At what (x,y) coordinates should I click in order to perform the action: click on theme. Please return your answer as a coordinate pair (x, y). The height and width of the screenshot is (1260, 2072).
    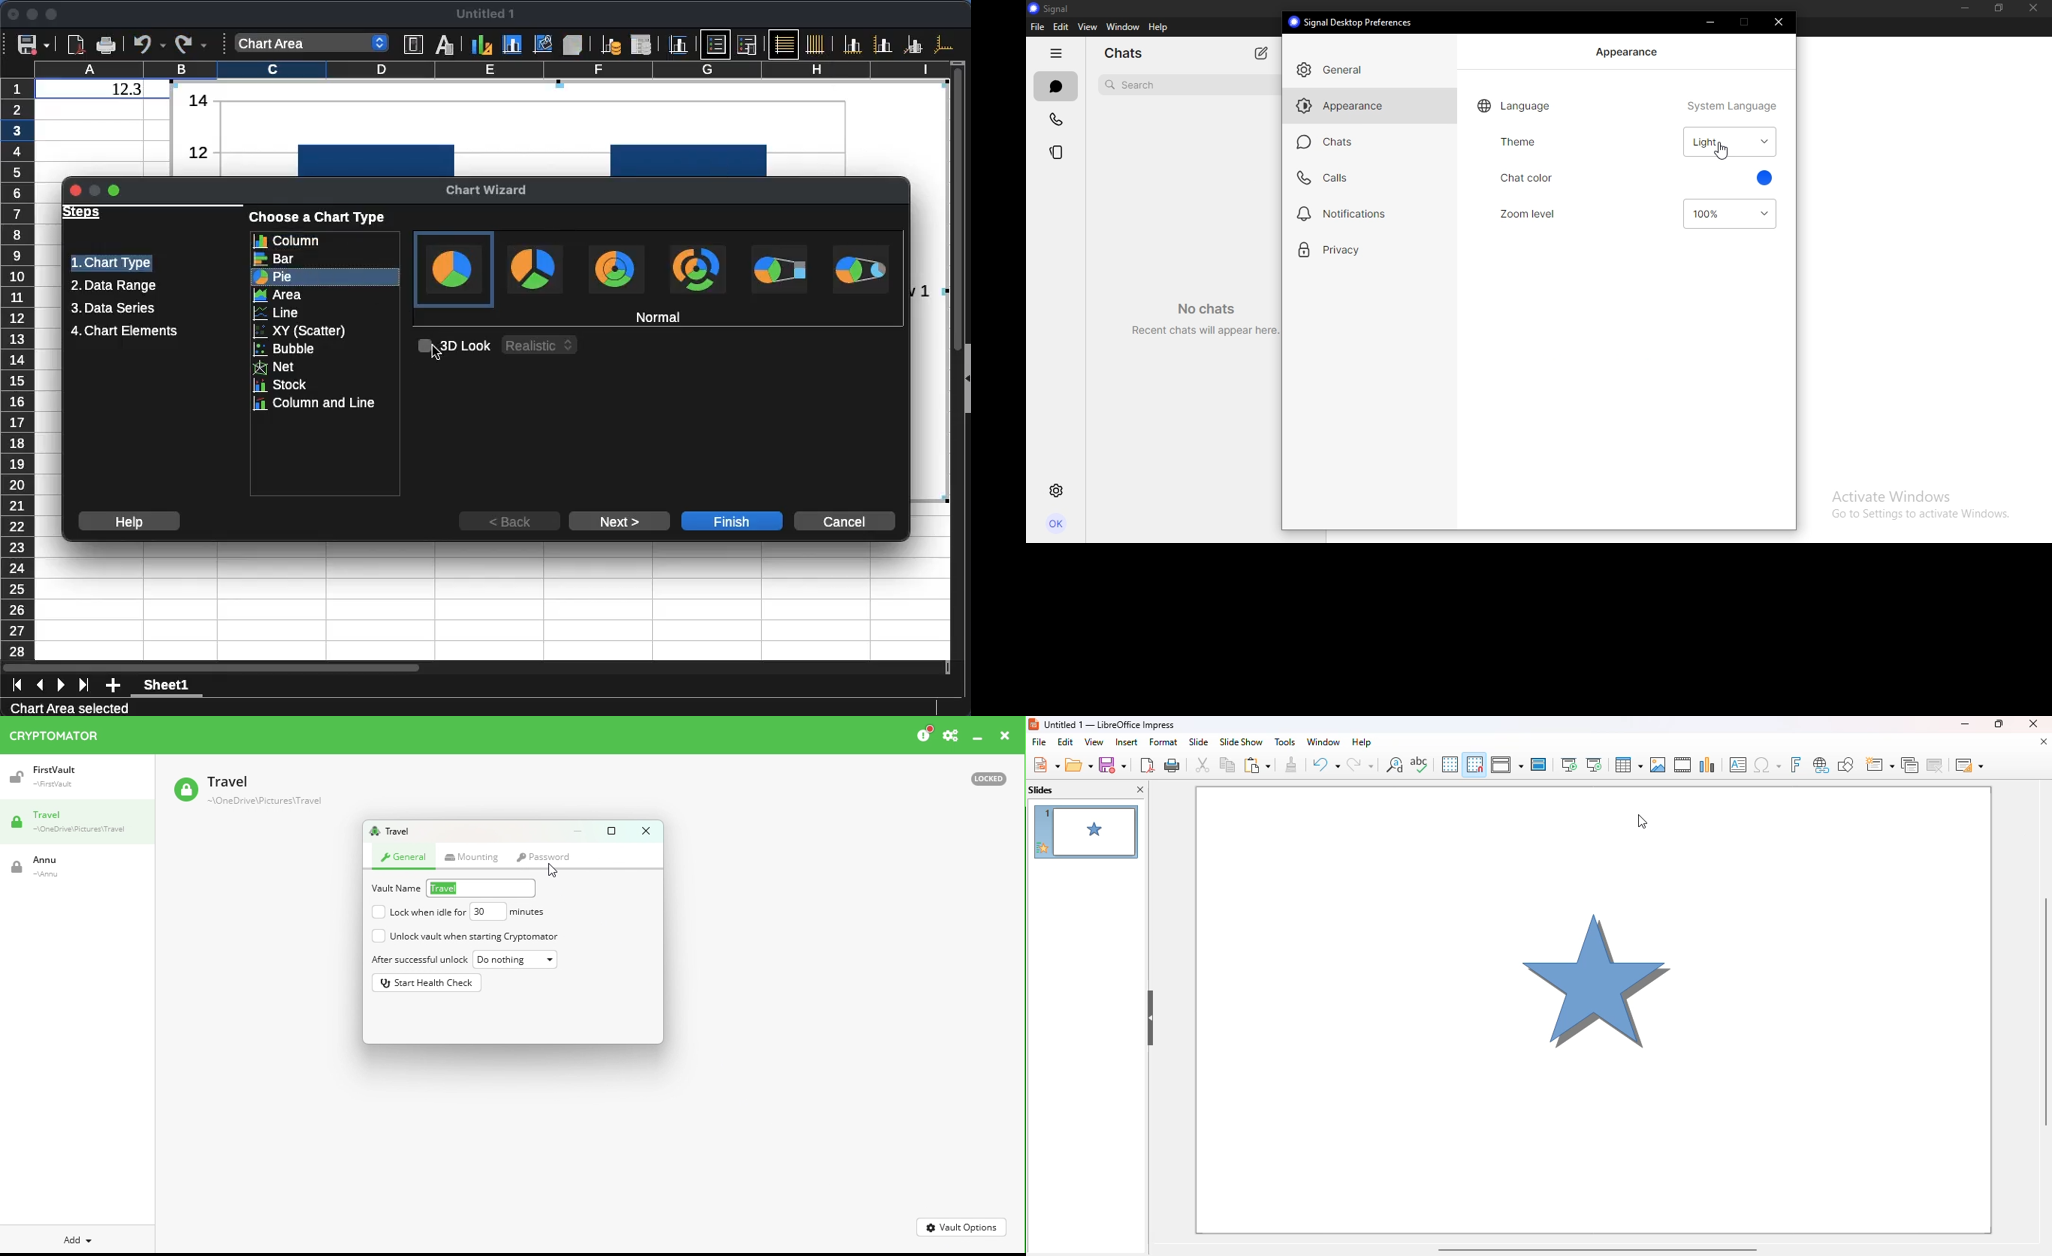
    Looking at the image, I should click on (1517, 141).